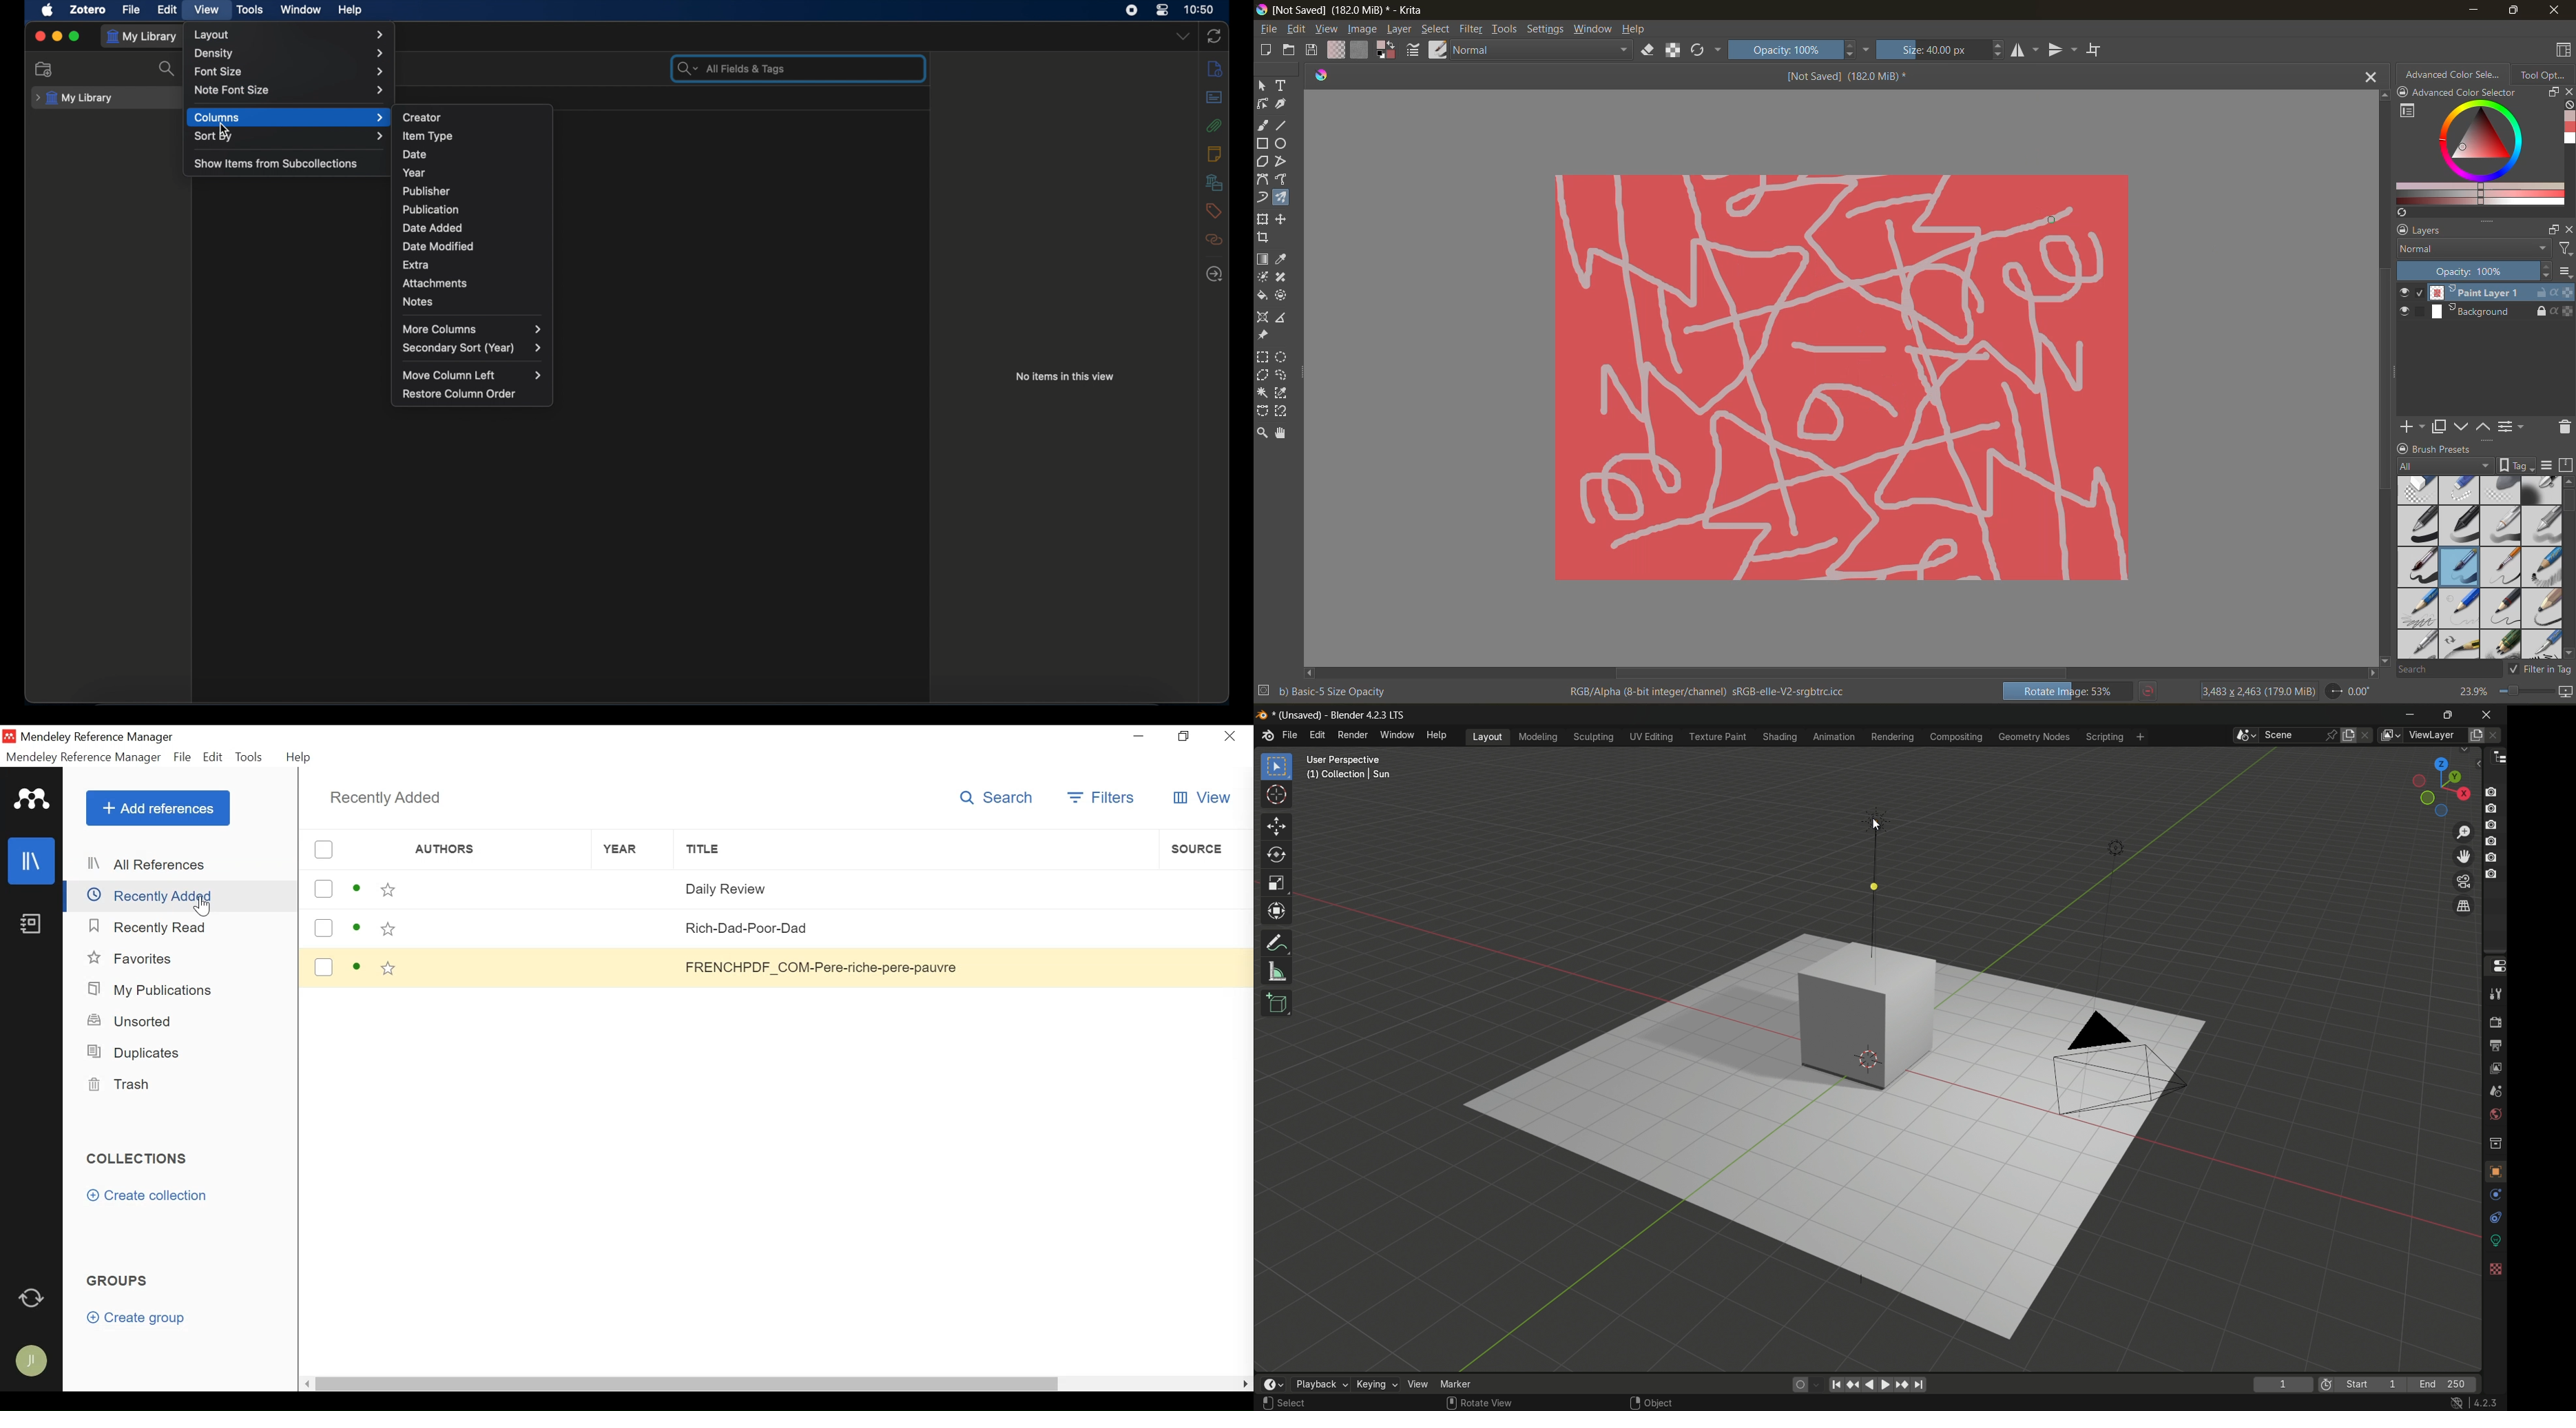 Image resolution: width=2576 pixels, height=1428 pixels. Describe the element at coordinates (349, 10) in the screenshot. I see `help` at that location.